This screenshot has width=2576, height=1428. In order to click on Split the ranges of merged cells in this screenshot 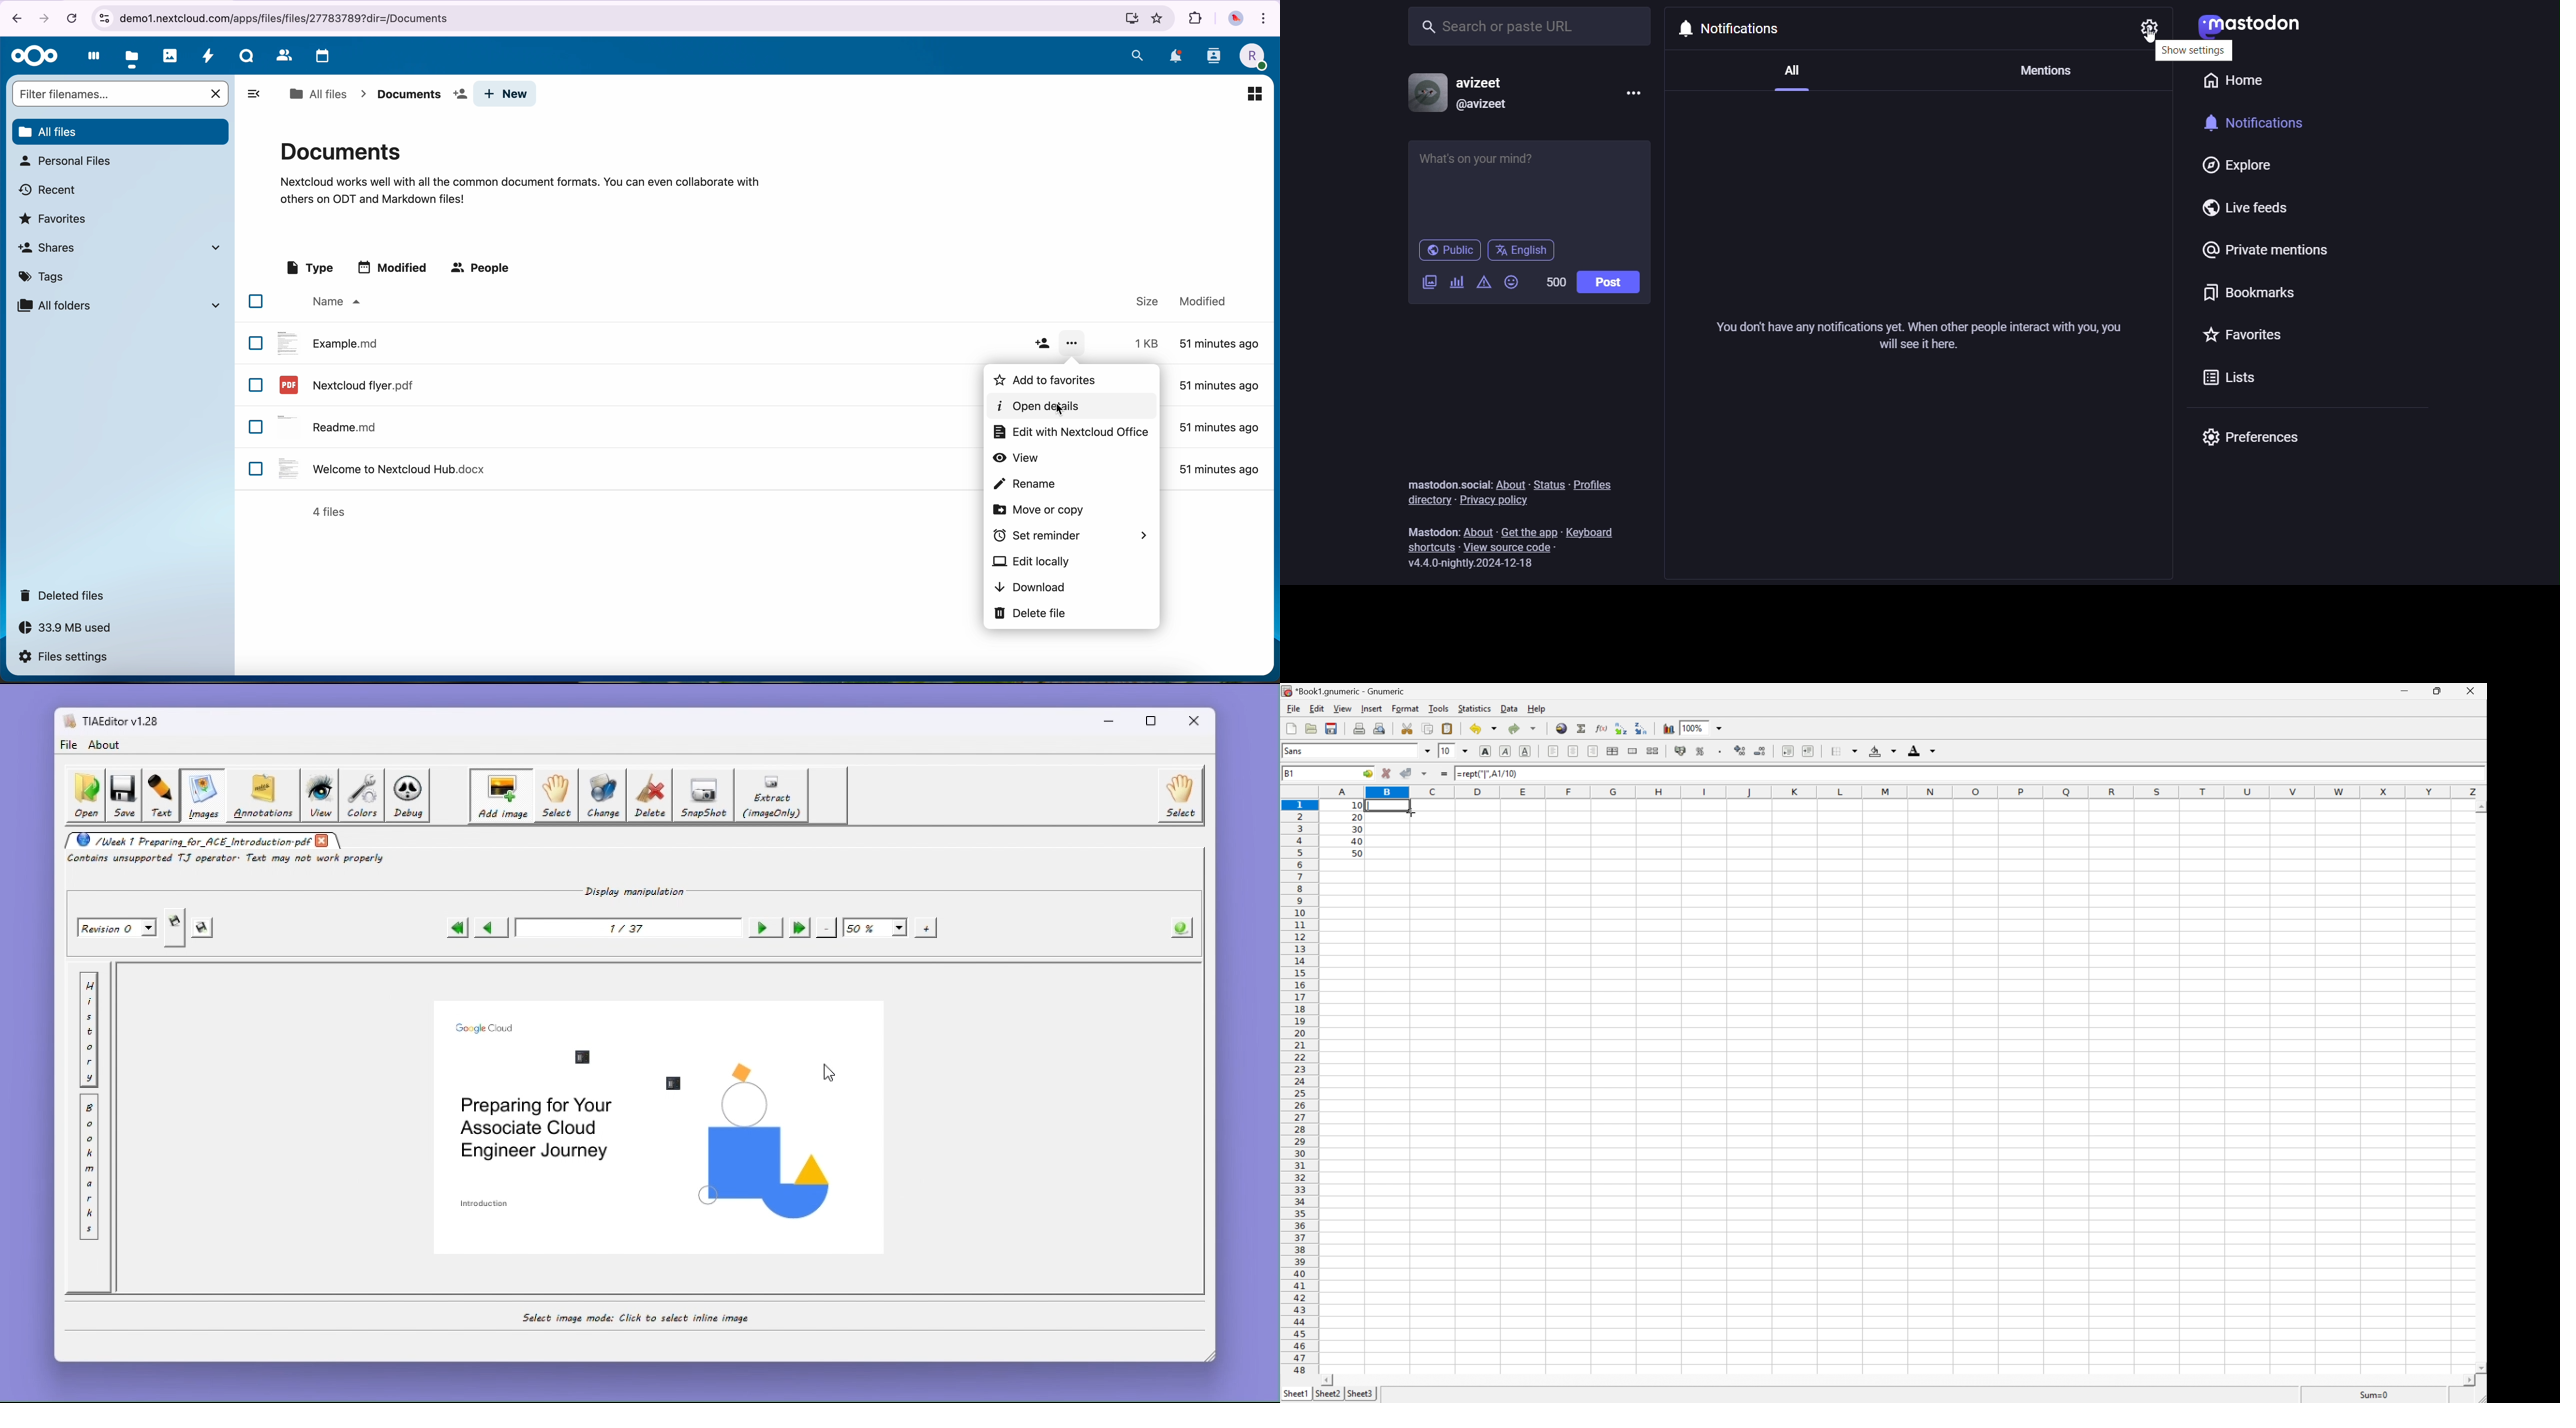, I will do `click(1653, 750)`.